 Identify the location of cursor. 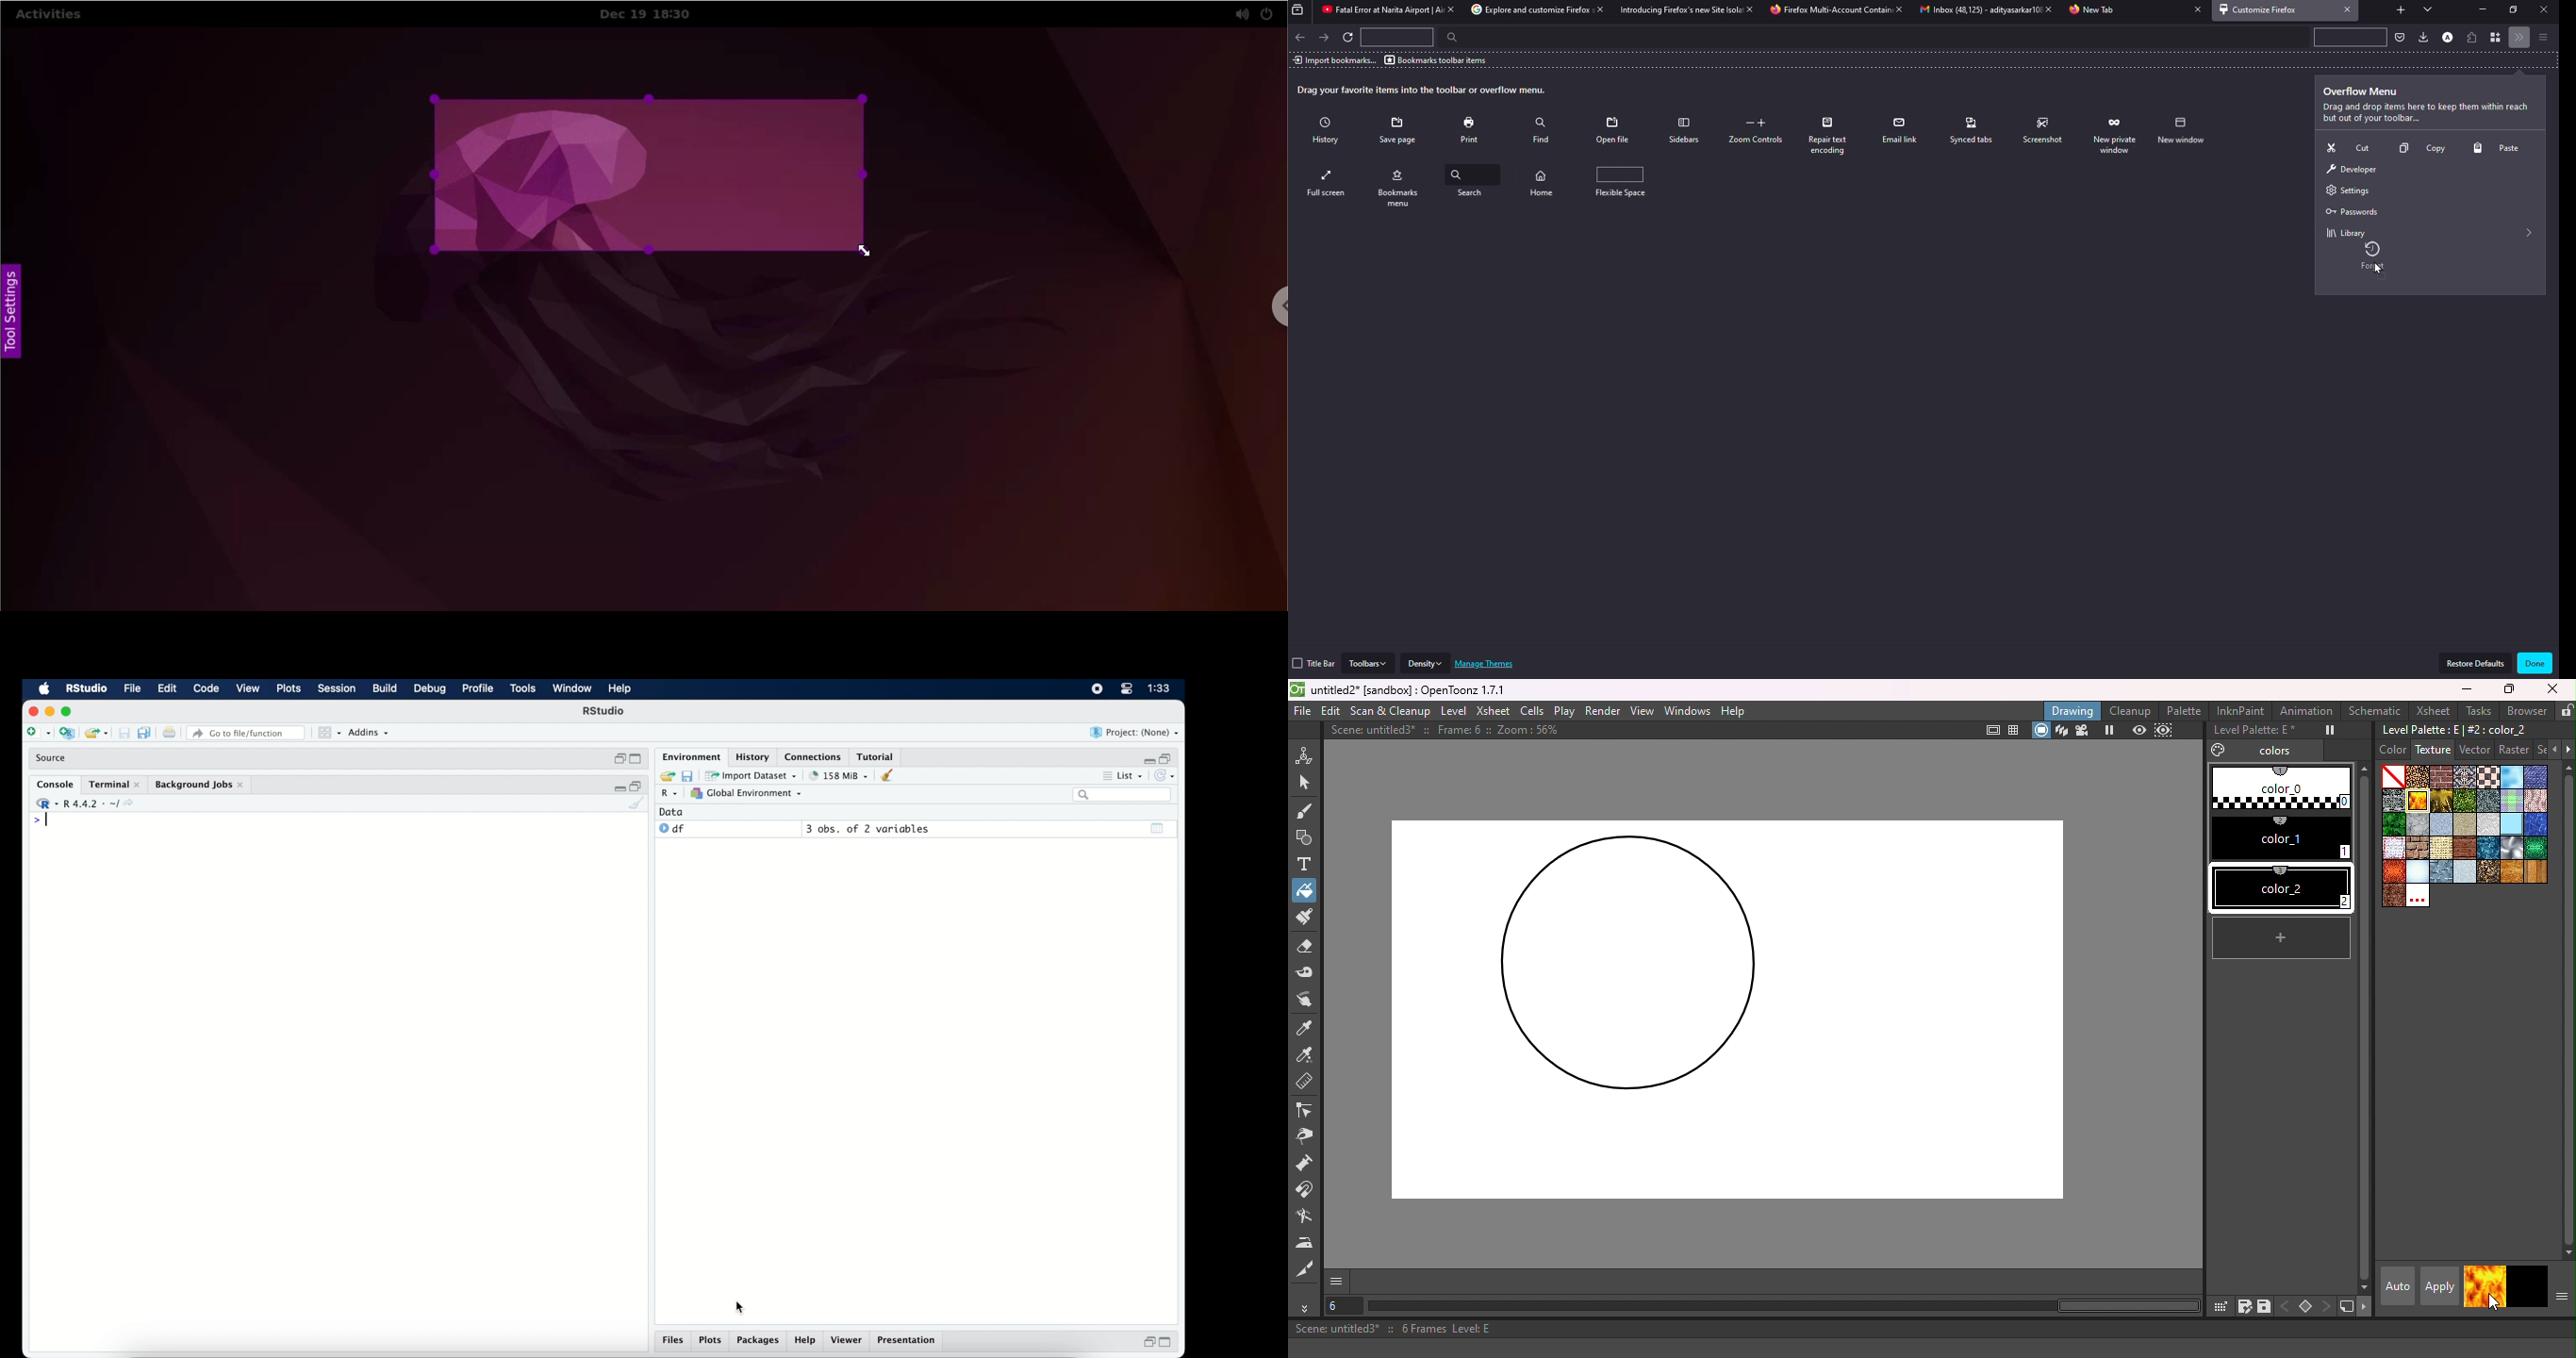
(2381, 272).